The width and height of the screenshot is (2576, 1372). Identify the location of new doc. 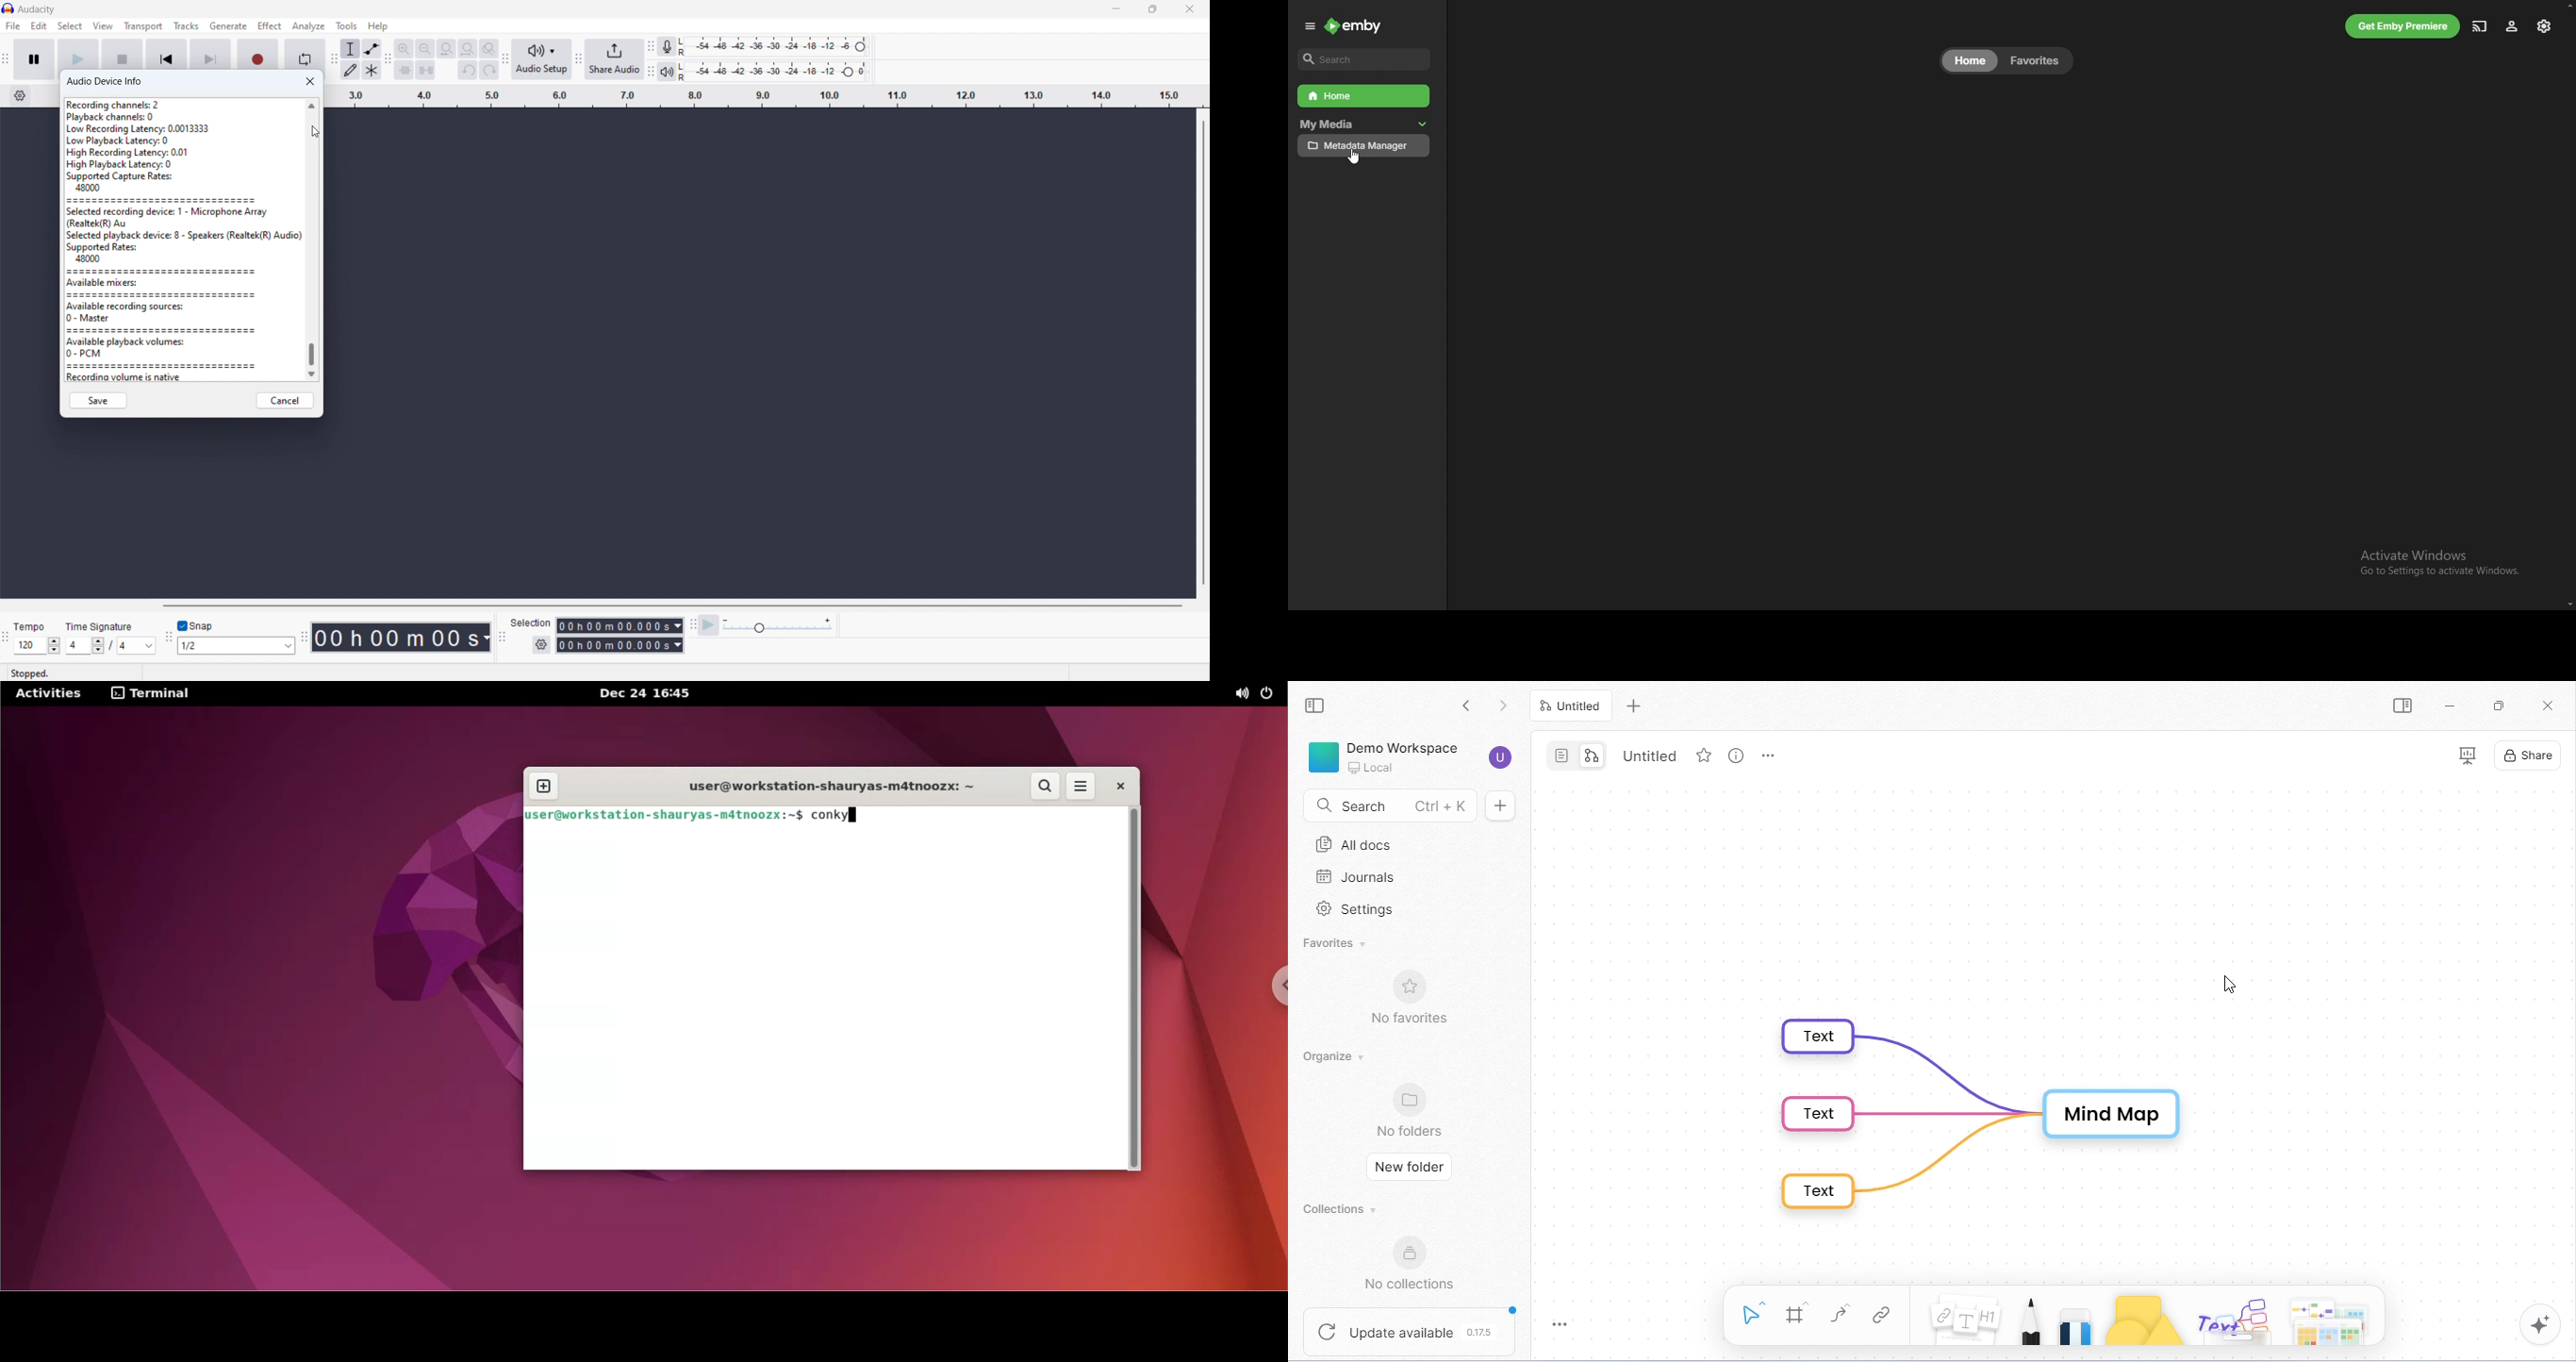
(1509, 806).